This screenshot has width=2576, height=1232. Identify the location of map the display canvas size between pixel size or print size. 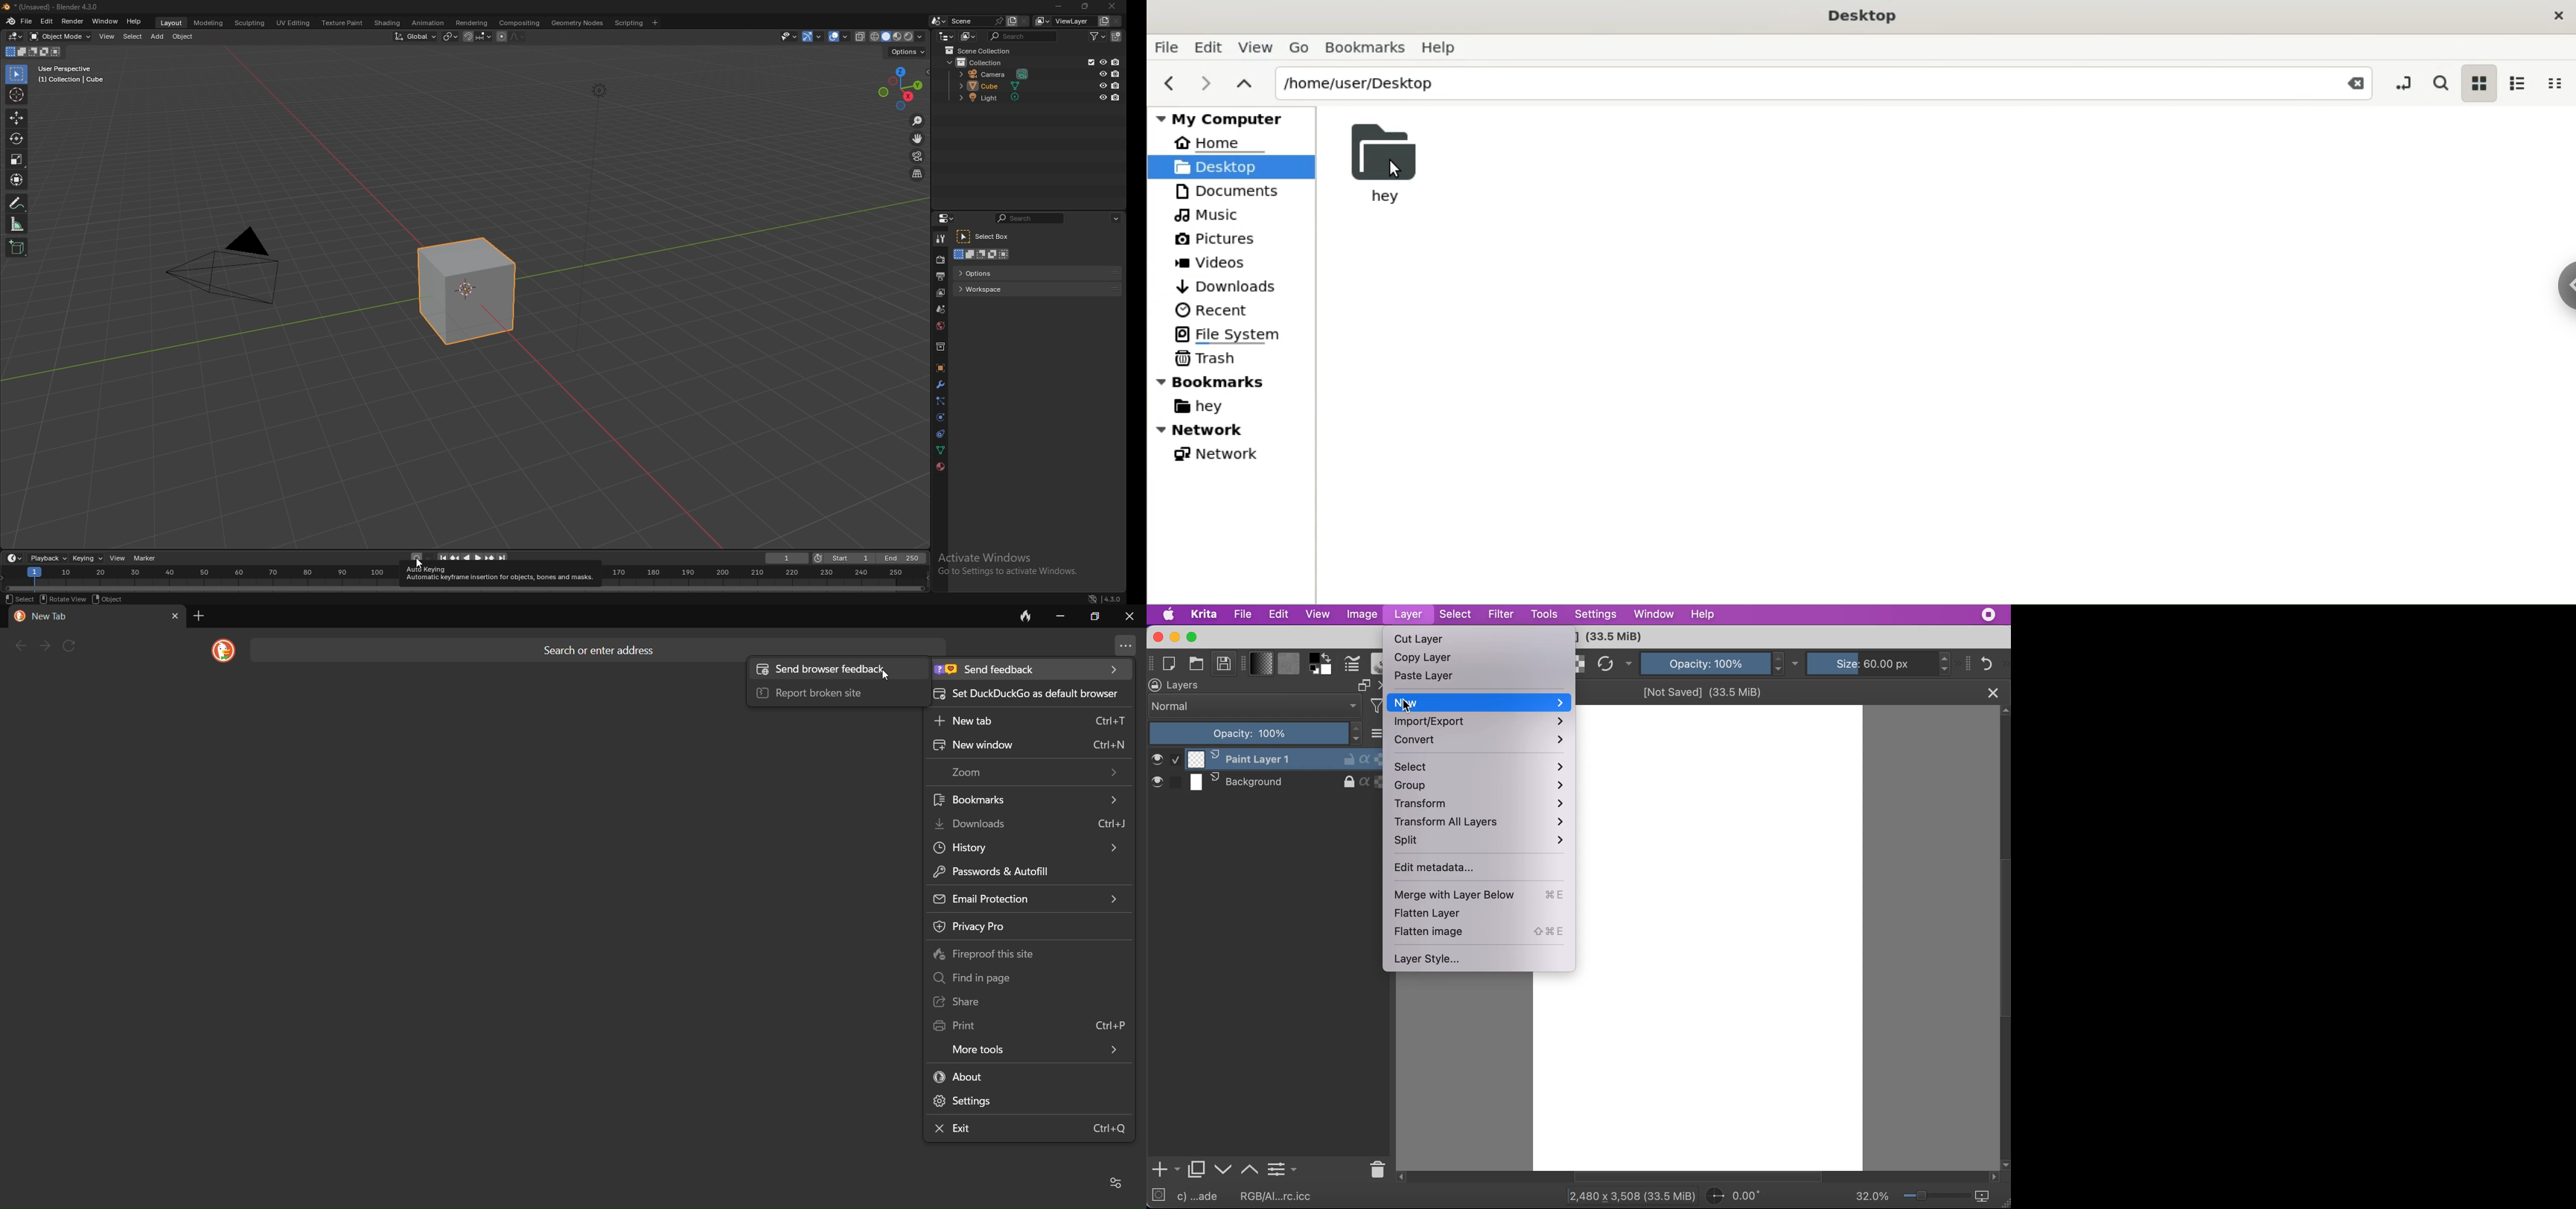
(1988, 1197).